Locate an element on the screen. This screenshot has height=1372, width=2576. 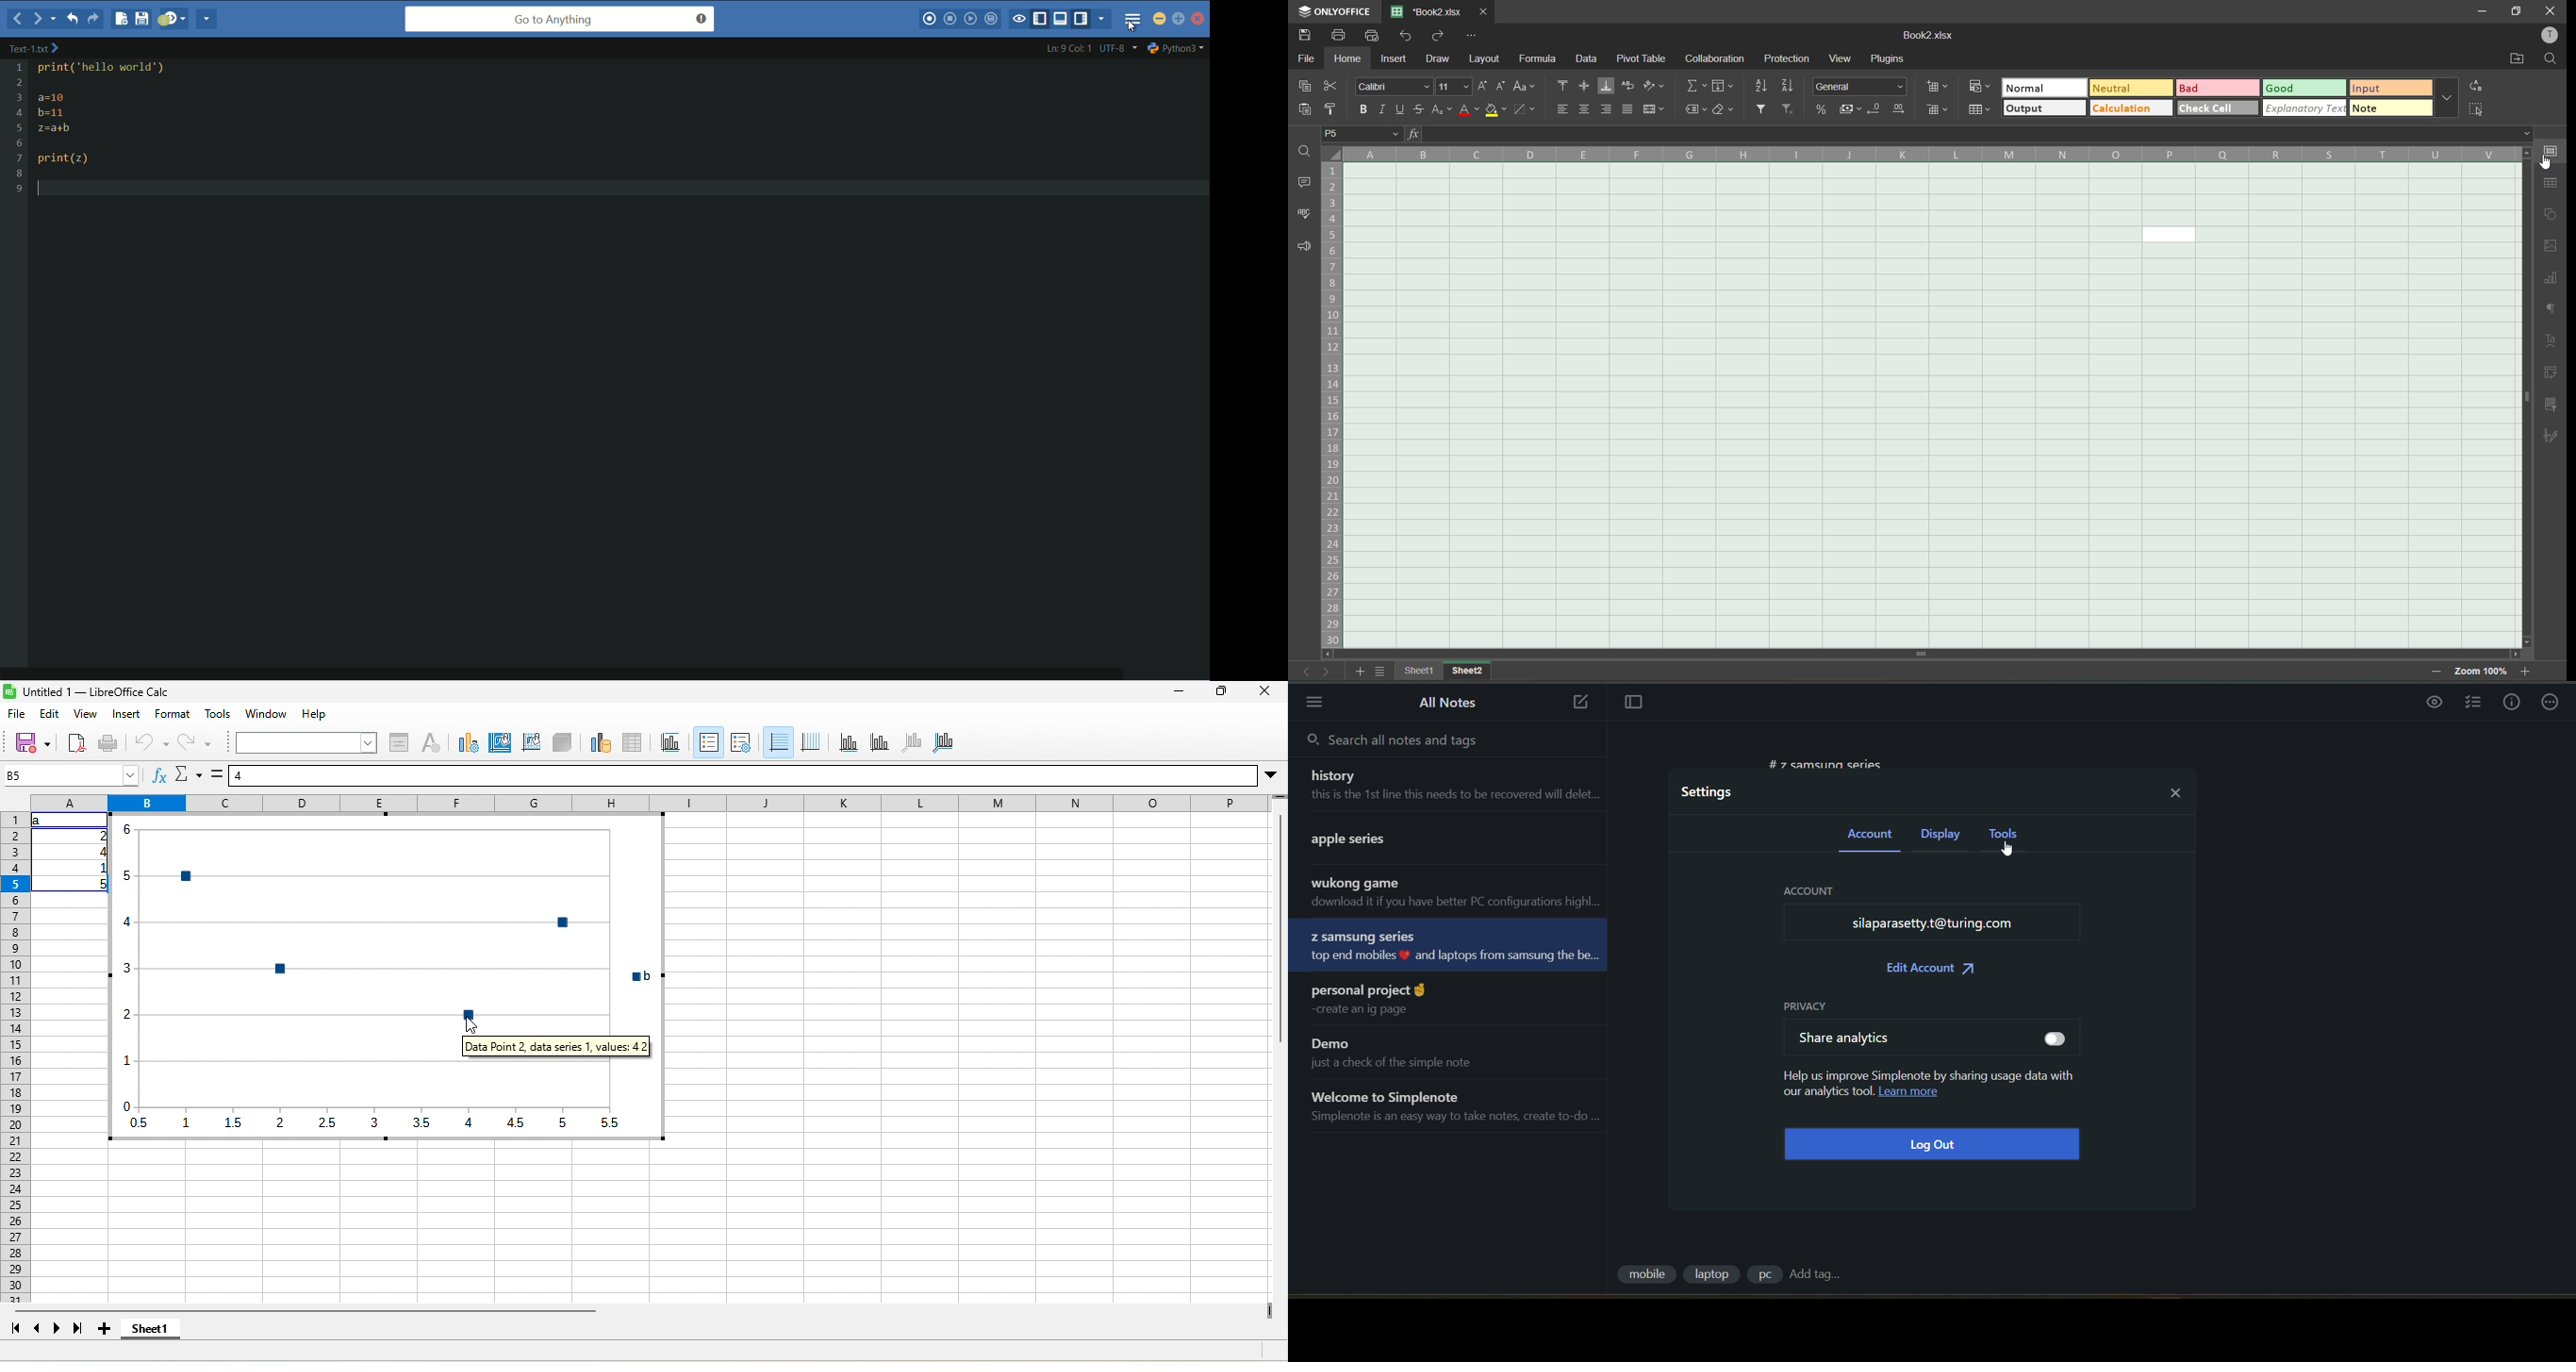
close is located at coordinates (1264, 690).